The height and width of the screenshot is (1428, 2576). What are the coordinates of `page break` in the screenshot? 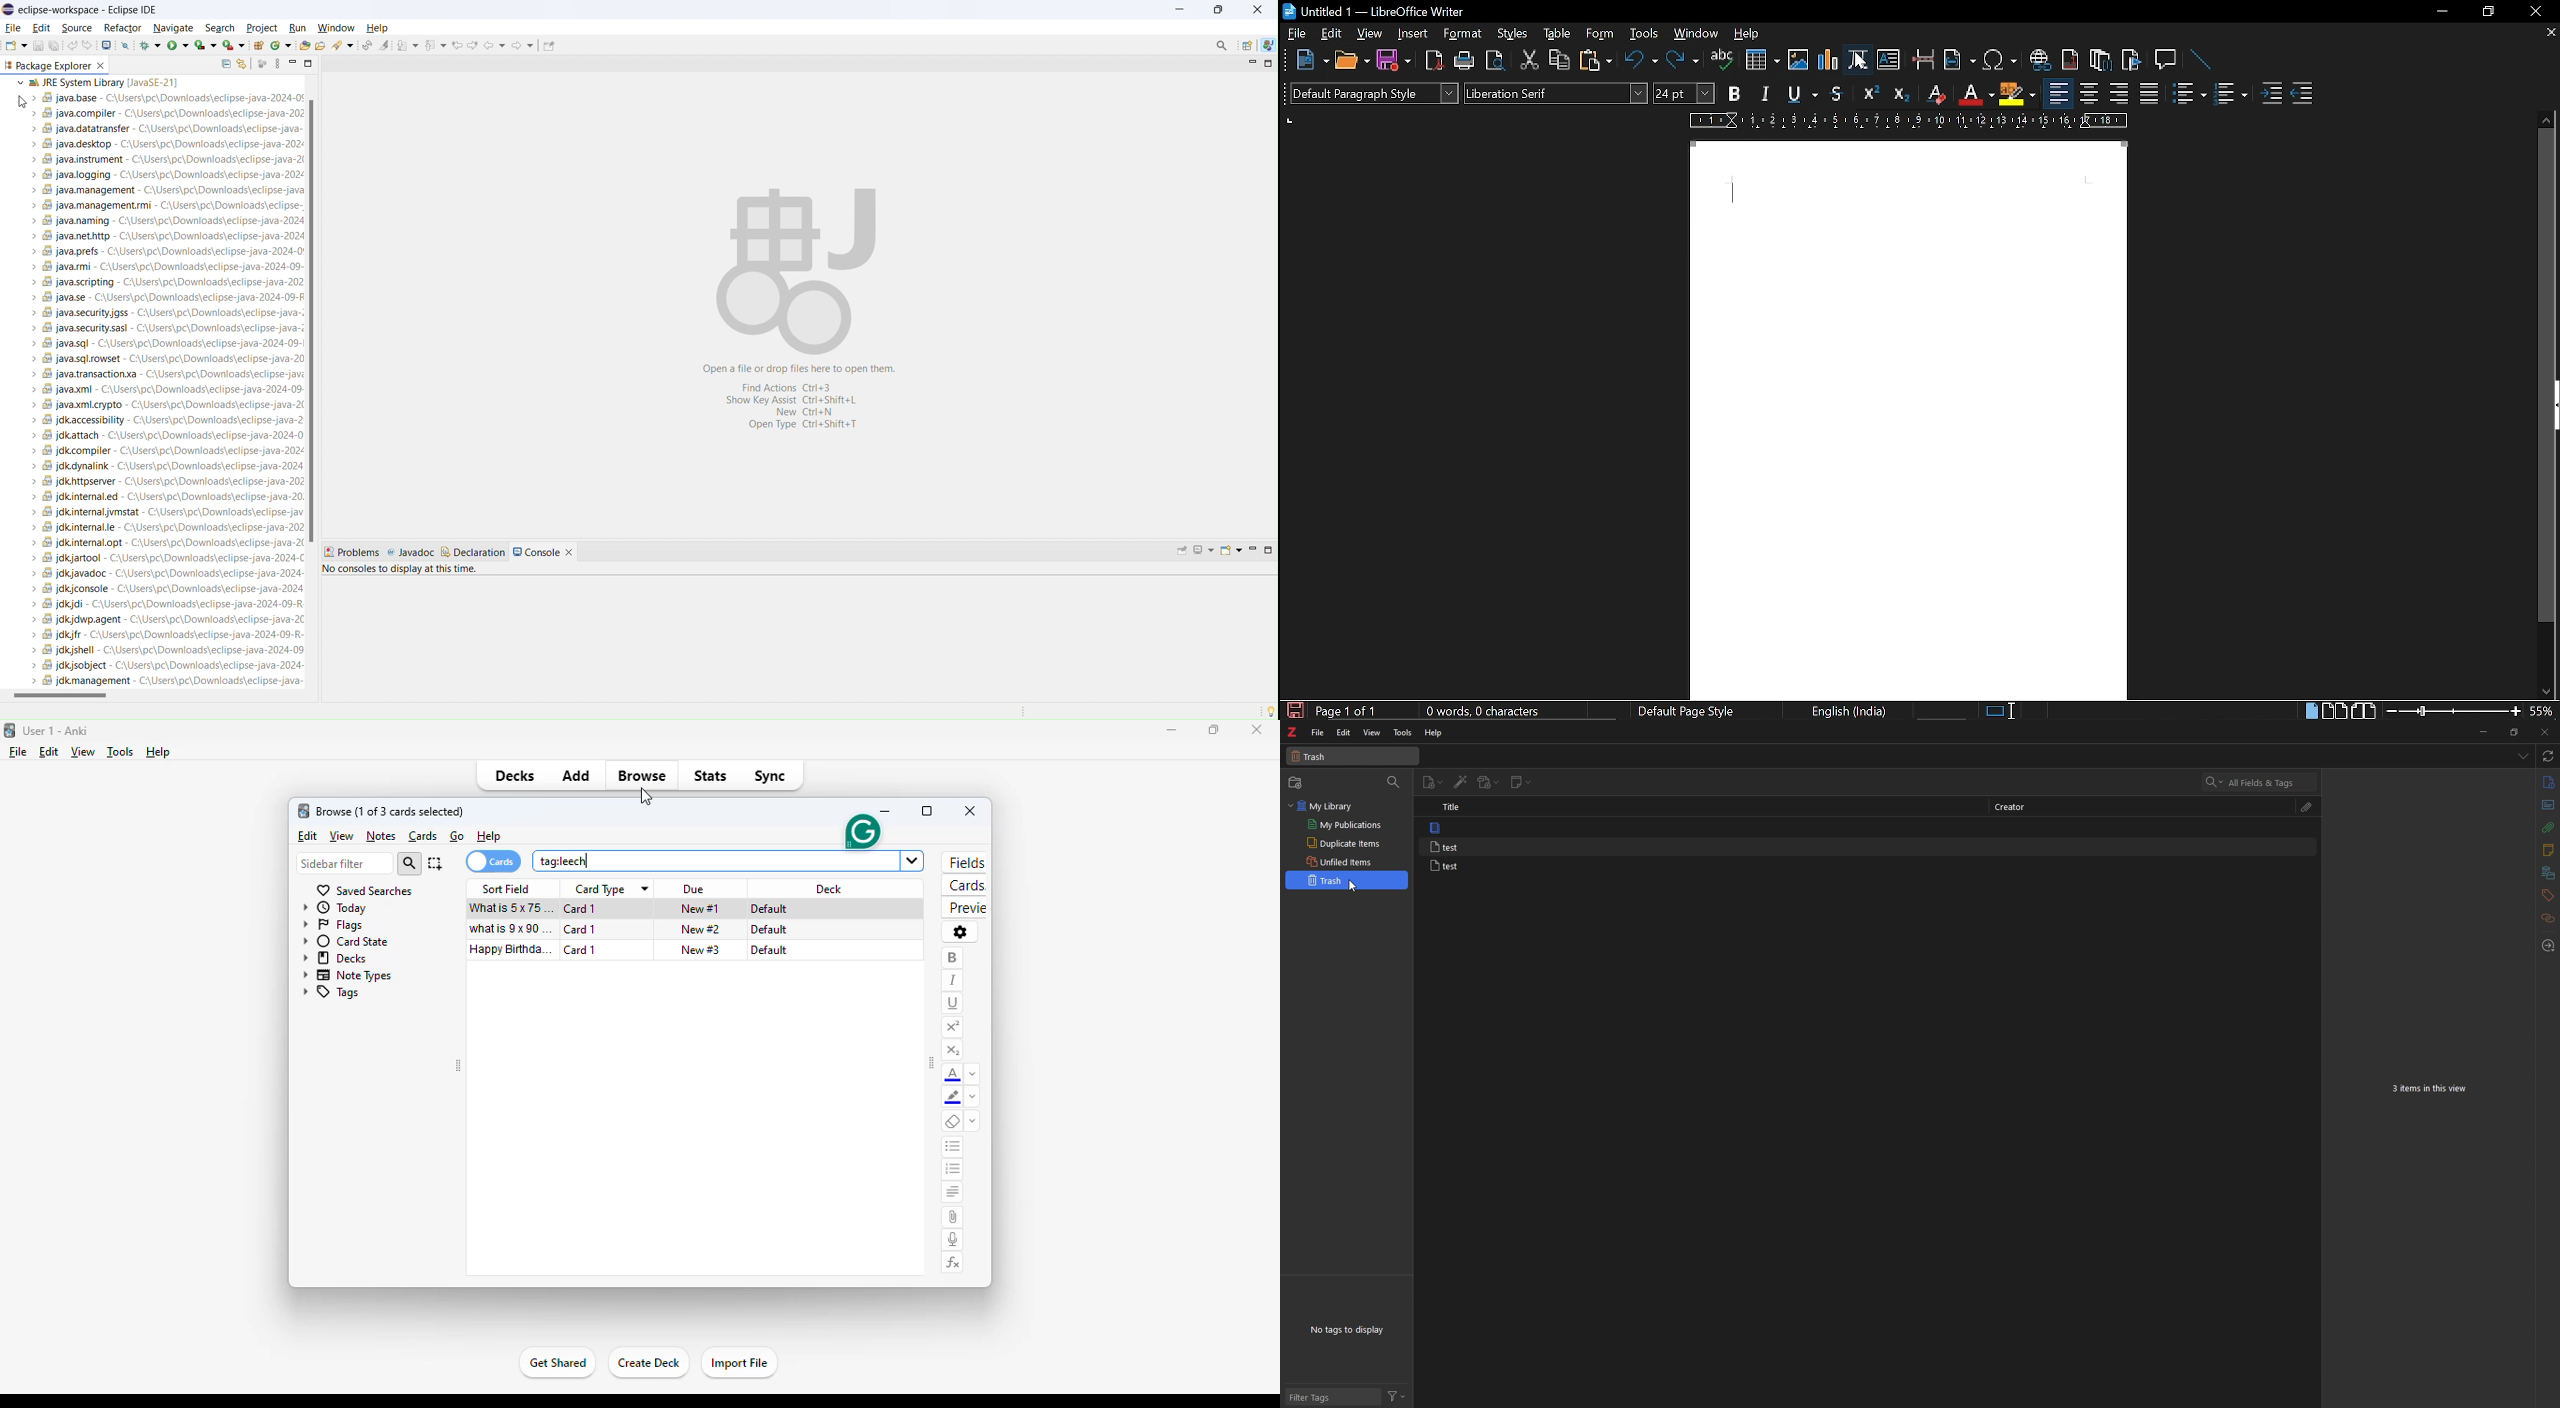 It's located at (1925, 60).